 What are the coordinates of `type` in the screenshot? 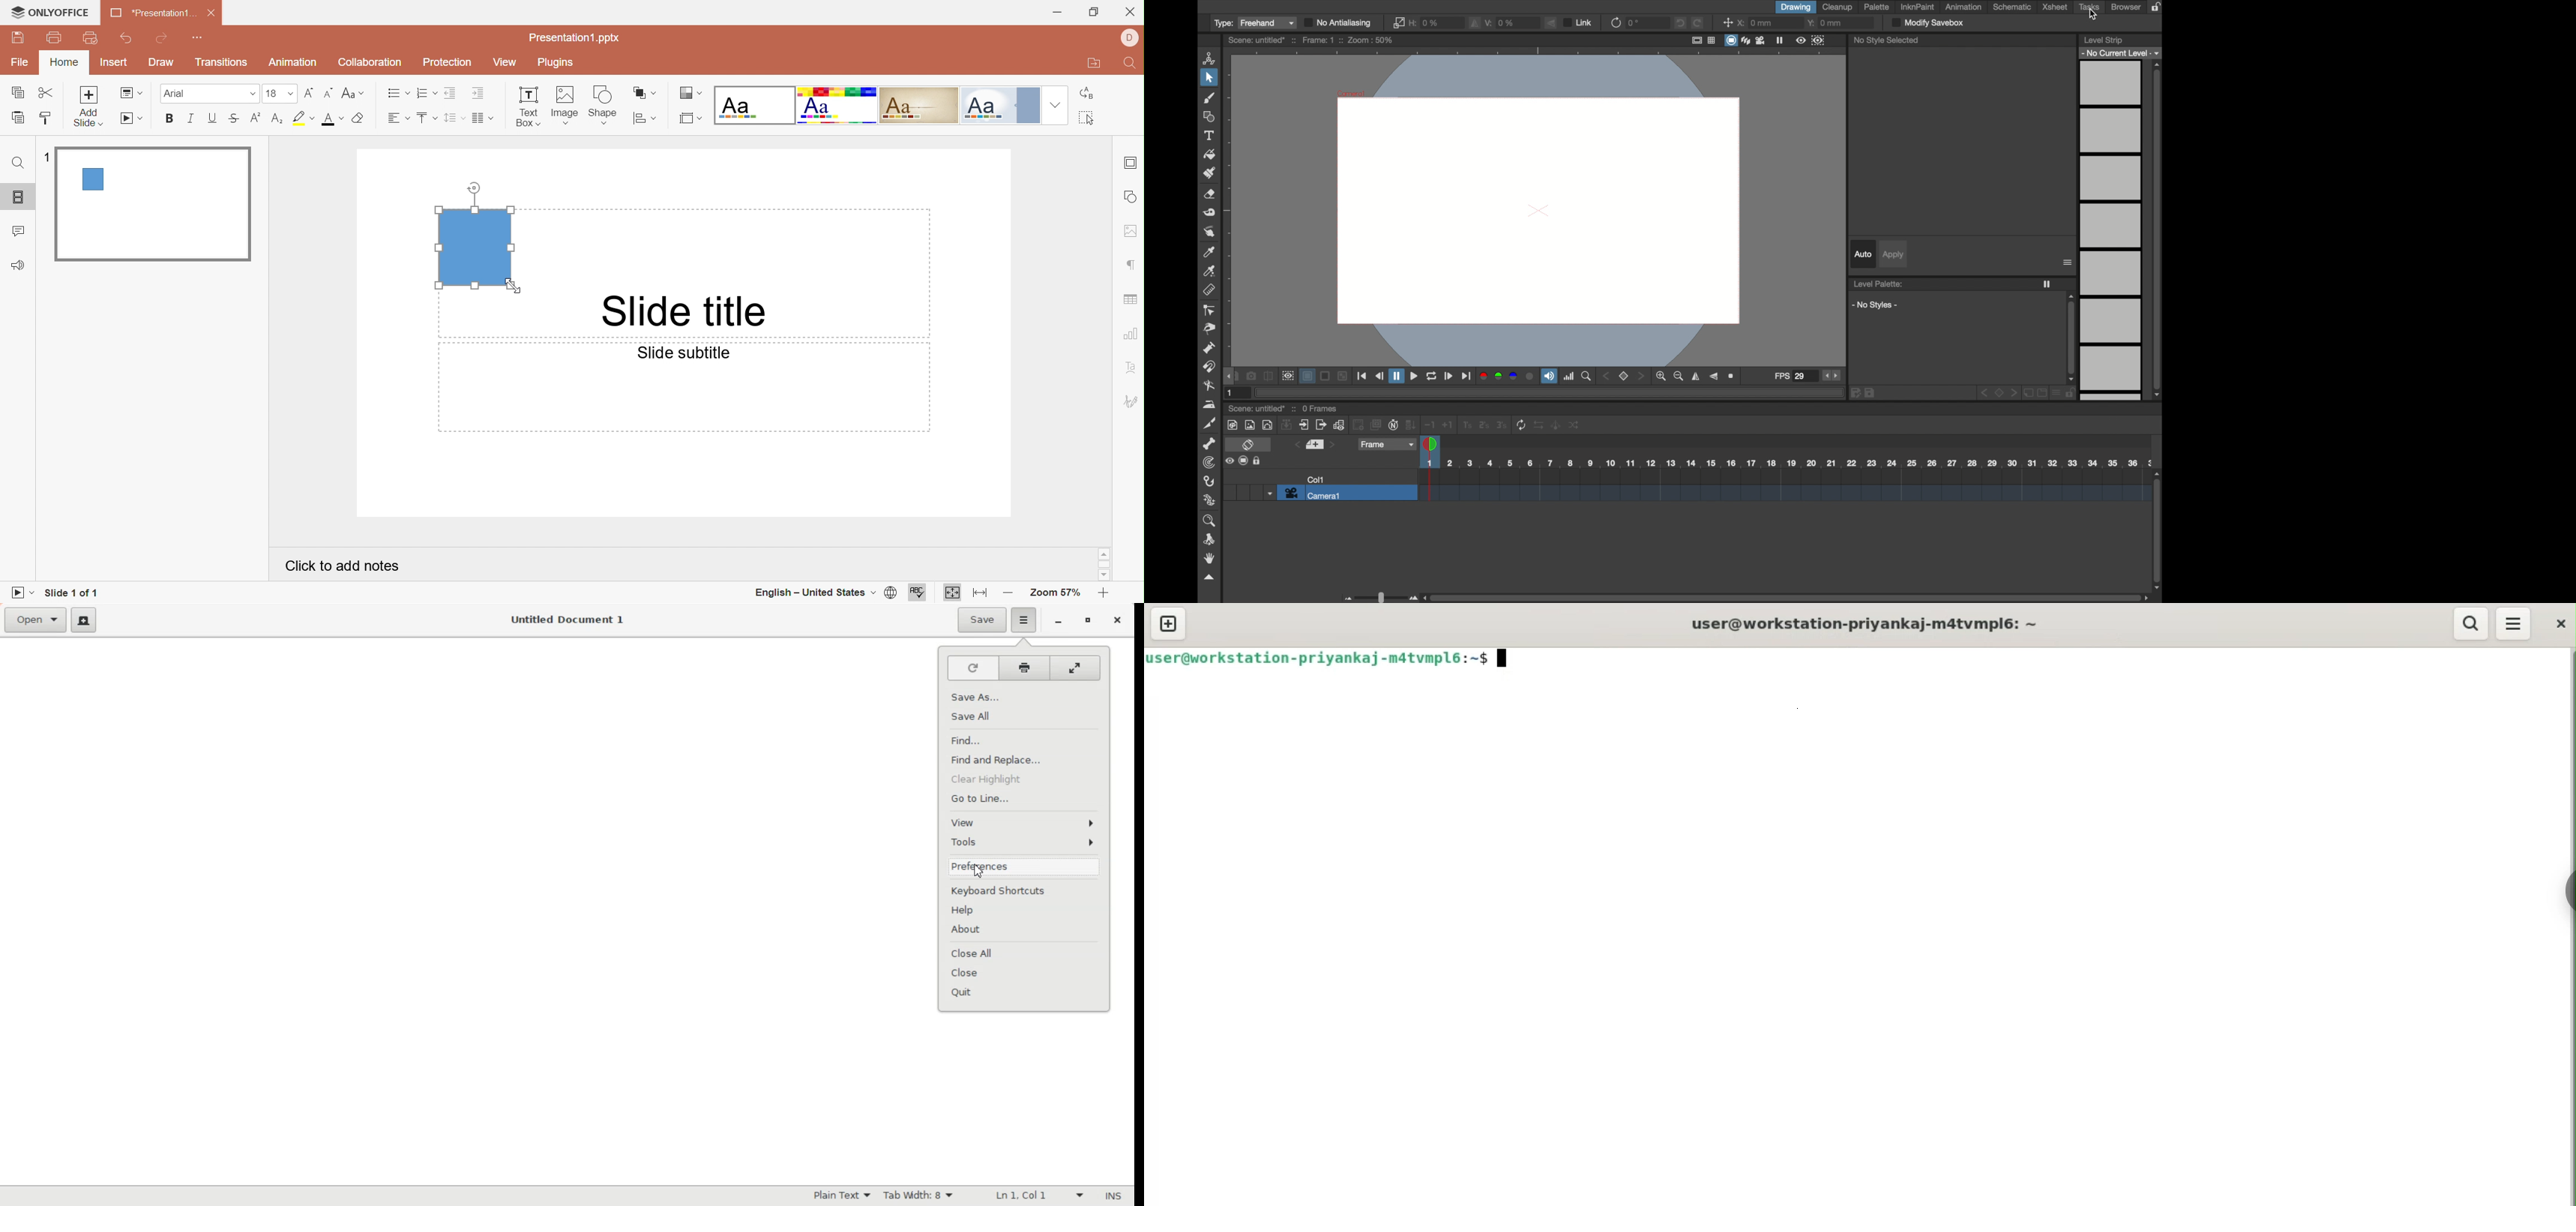 It's located at (1222, 23).